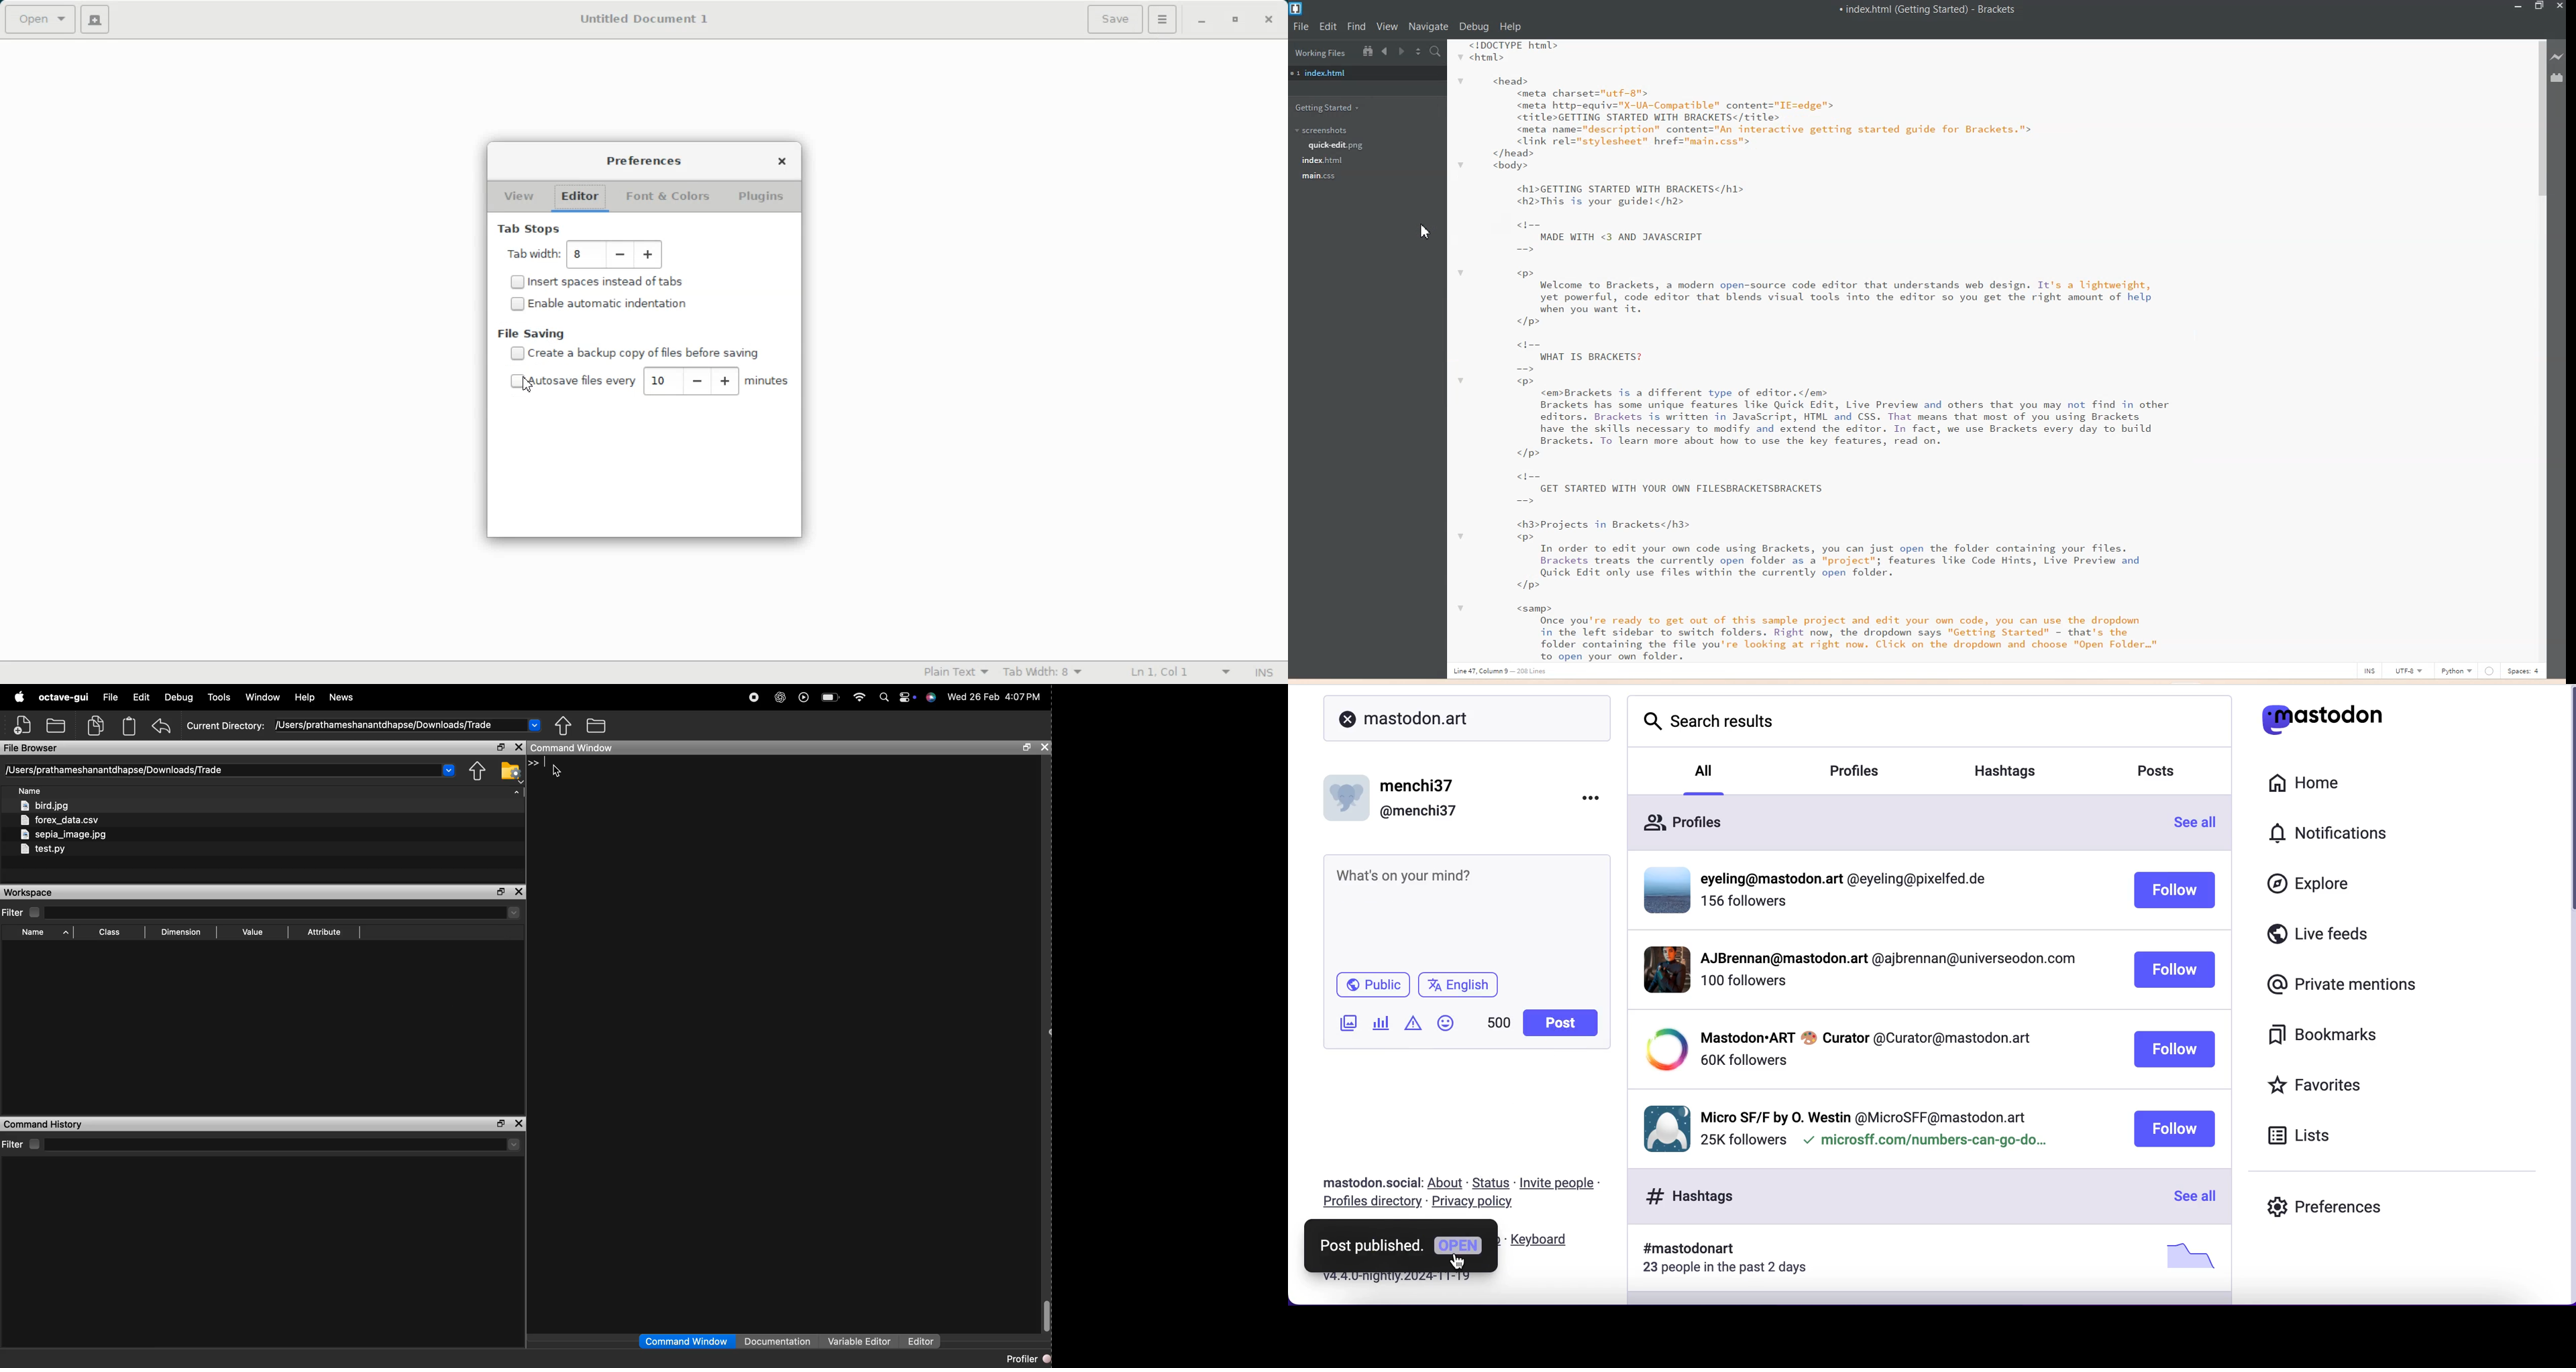  Describe the element at coordinates (1711, 719) in the screenshot. I see `search results` at that location.